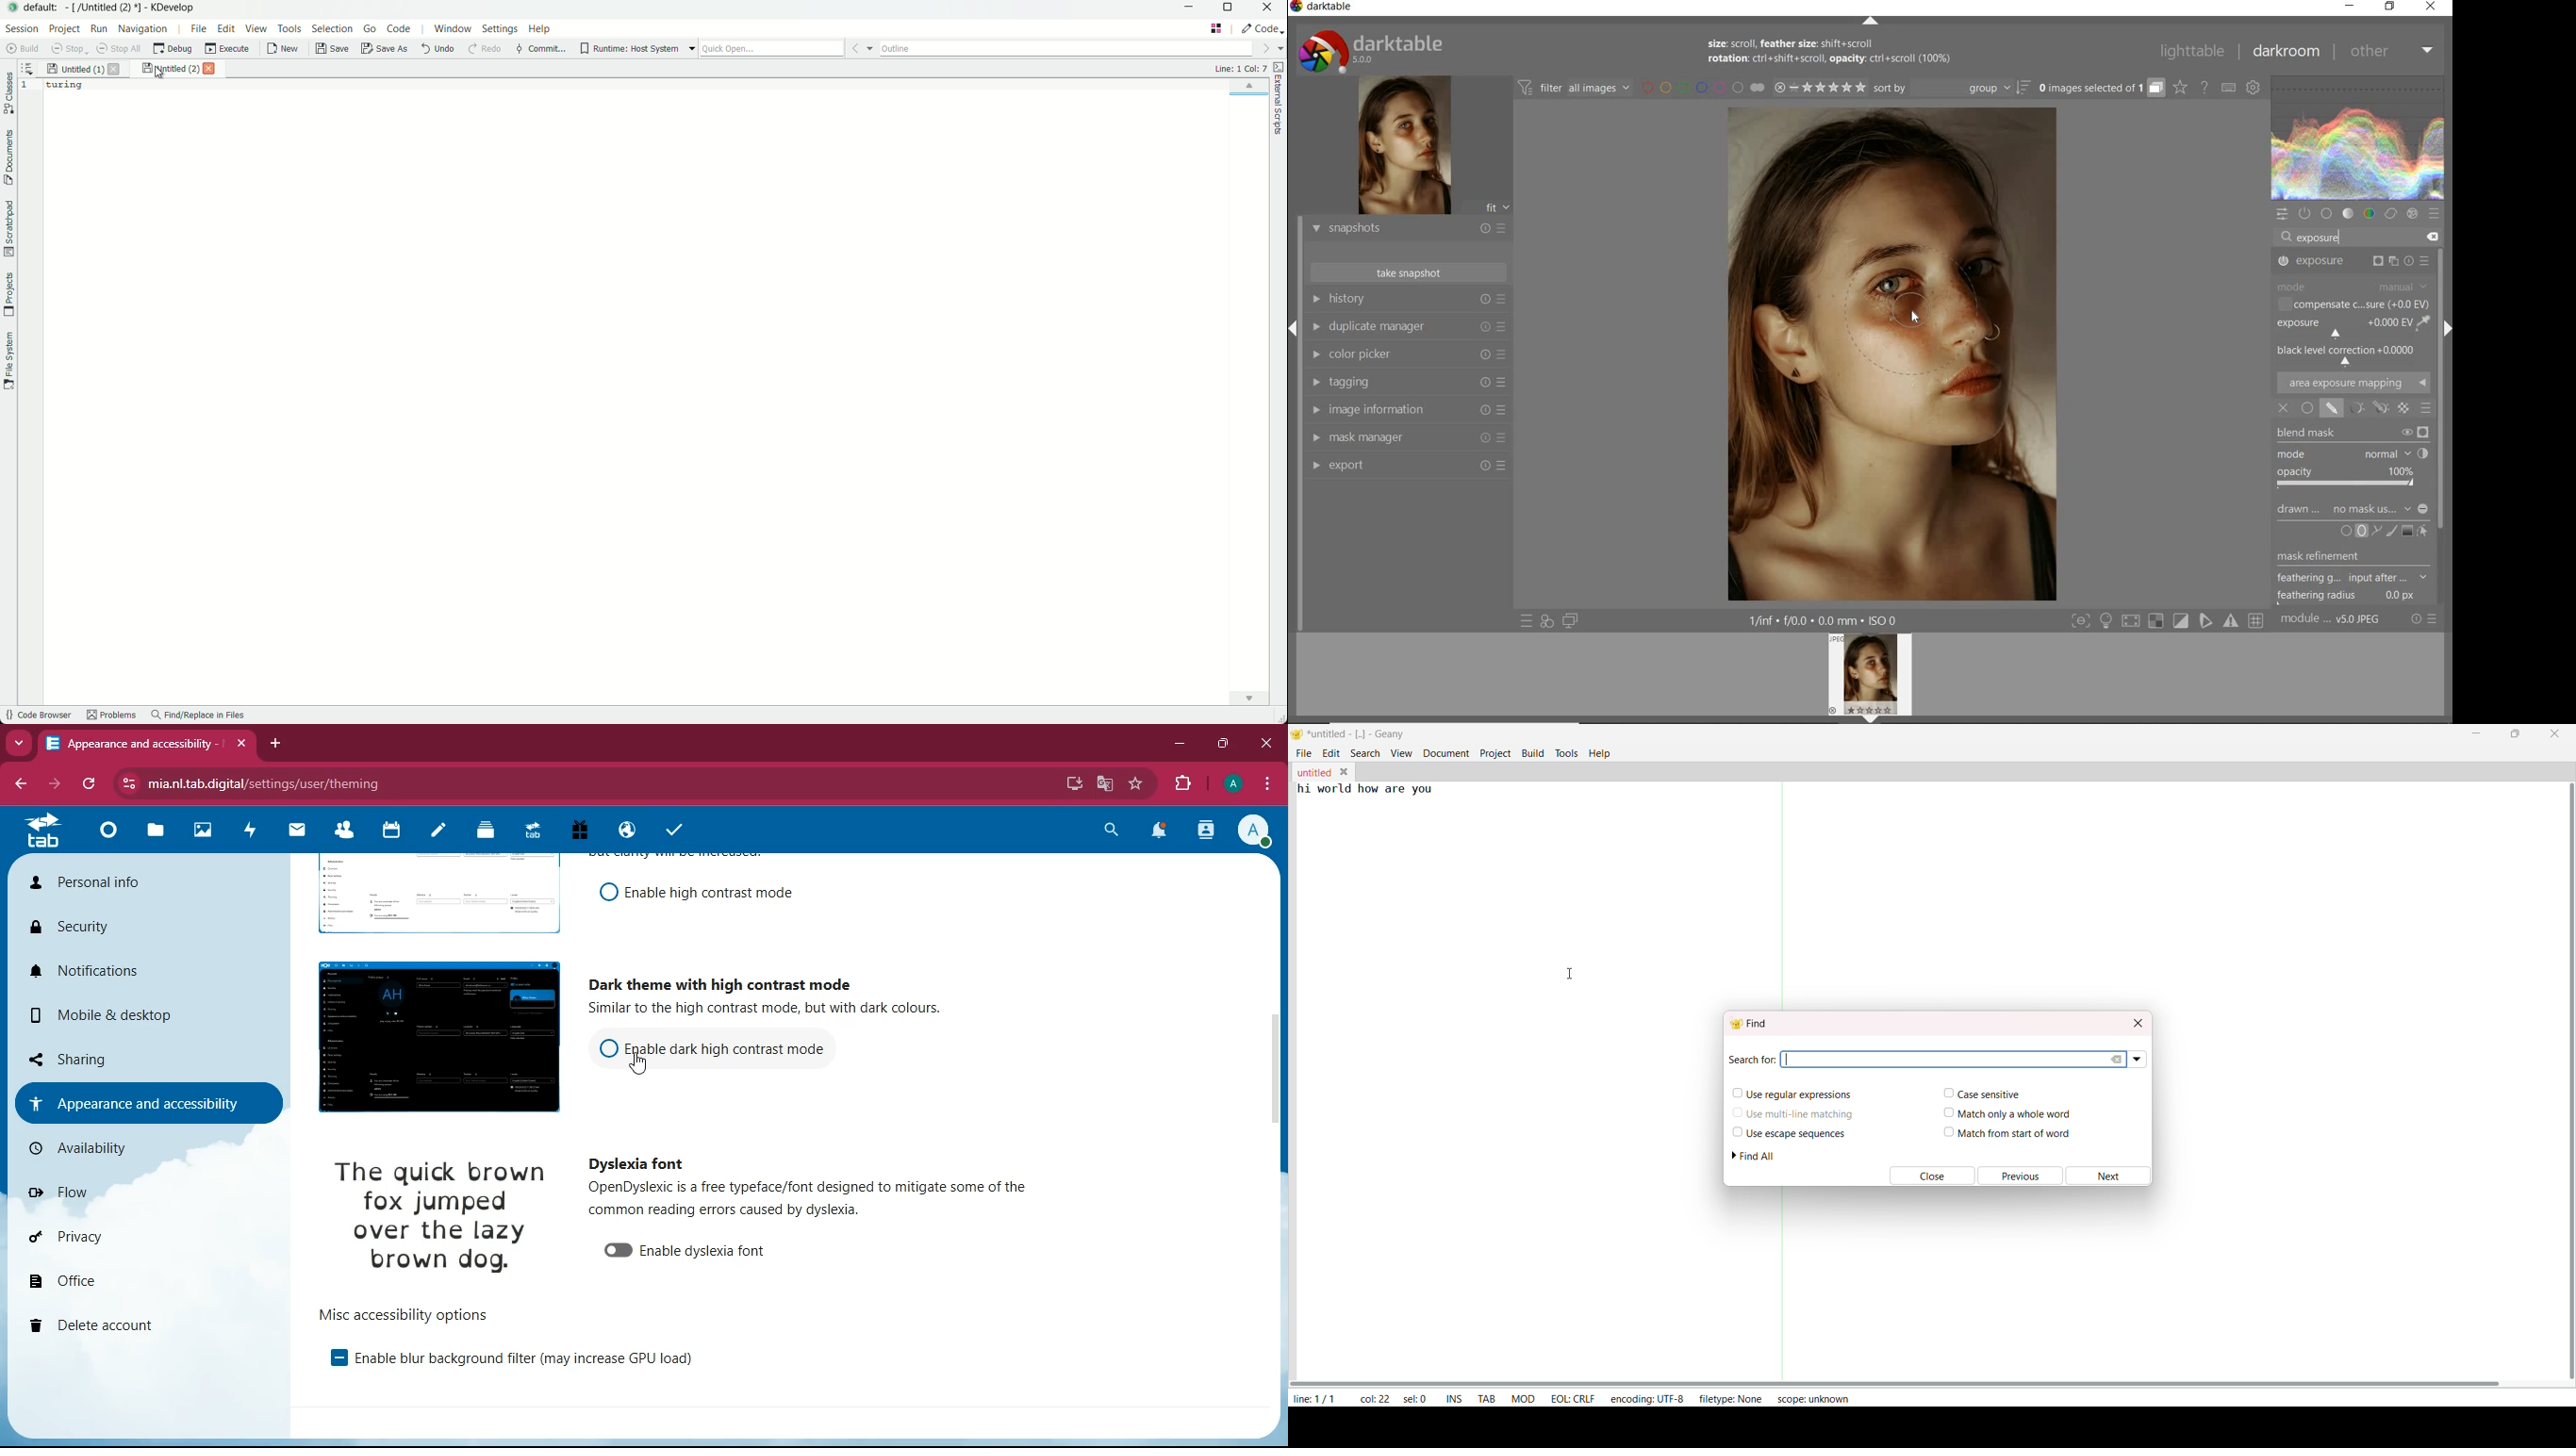  I want to click on SHOW AND EDIT MASK ELEMENT, so click(2425, 532).